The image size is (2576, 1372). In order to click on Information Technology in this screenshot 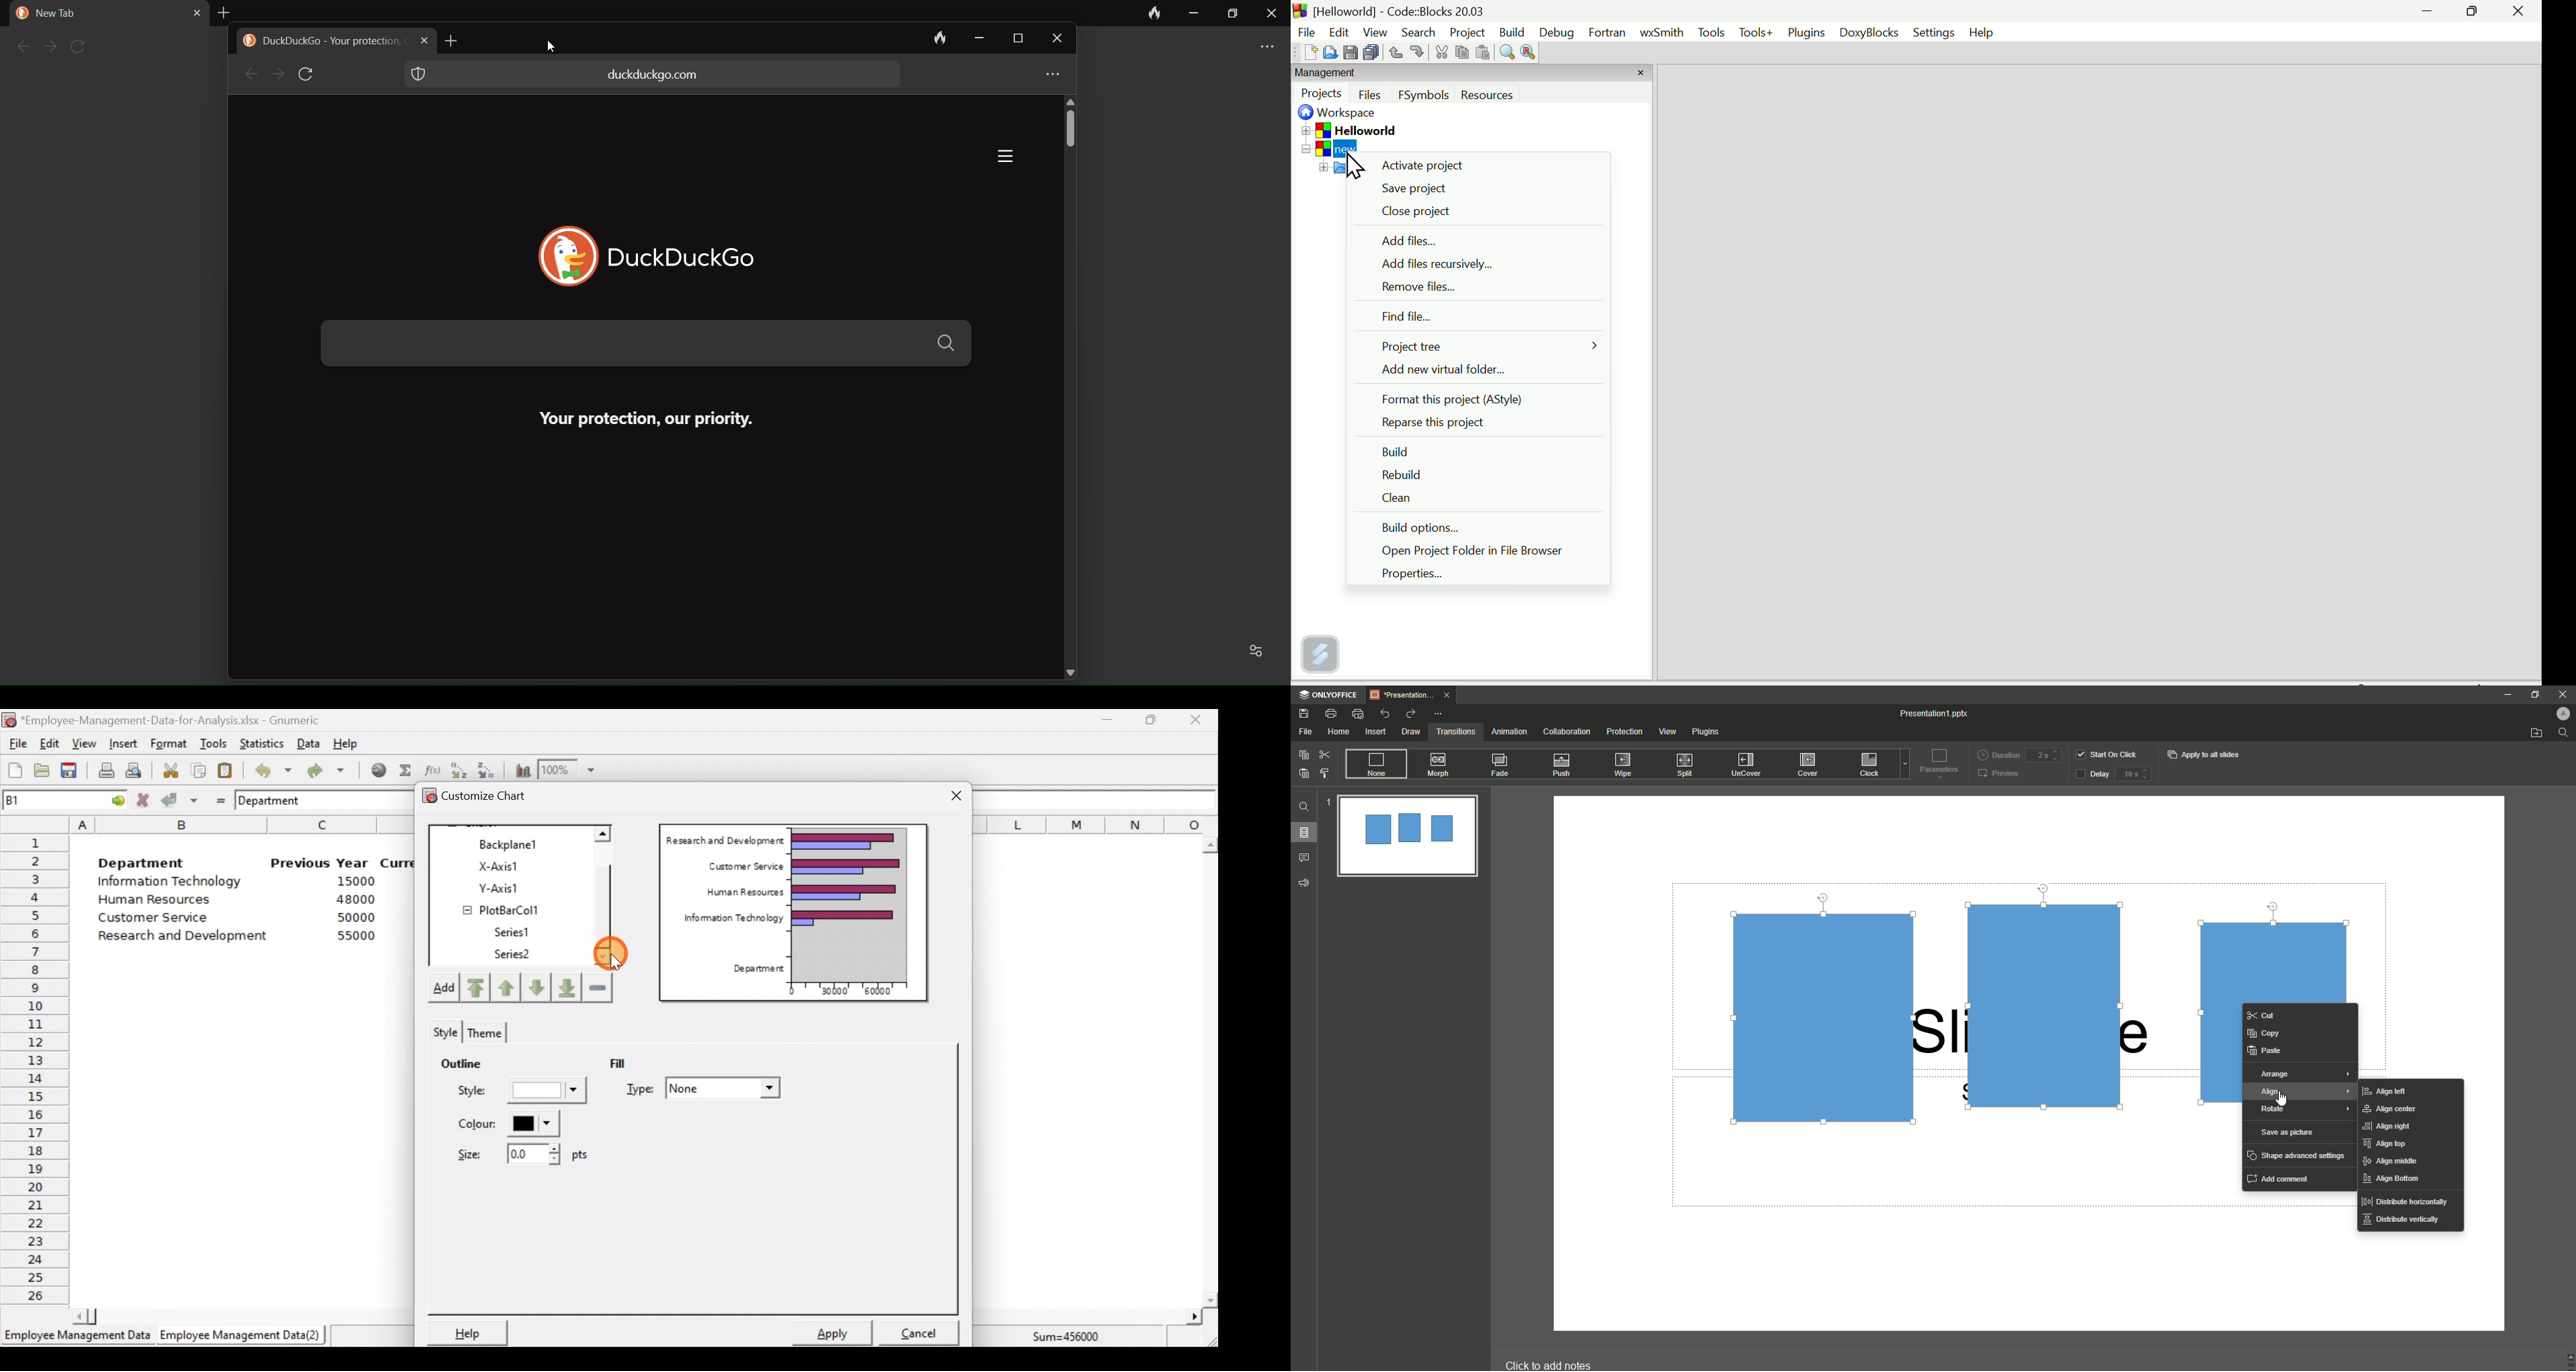, I will do `click(171, 882)`.